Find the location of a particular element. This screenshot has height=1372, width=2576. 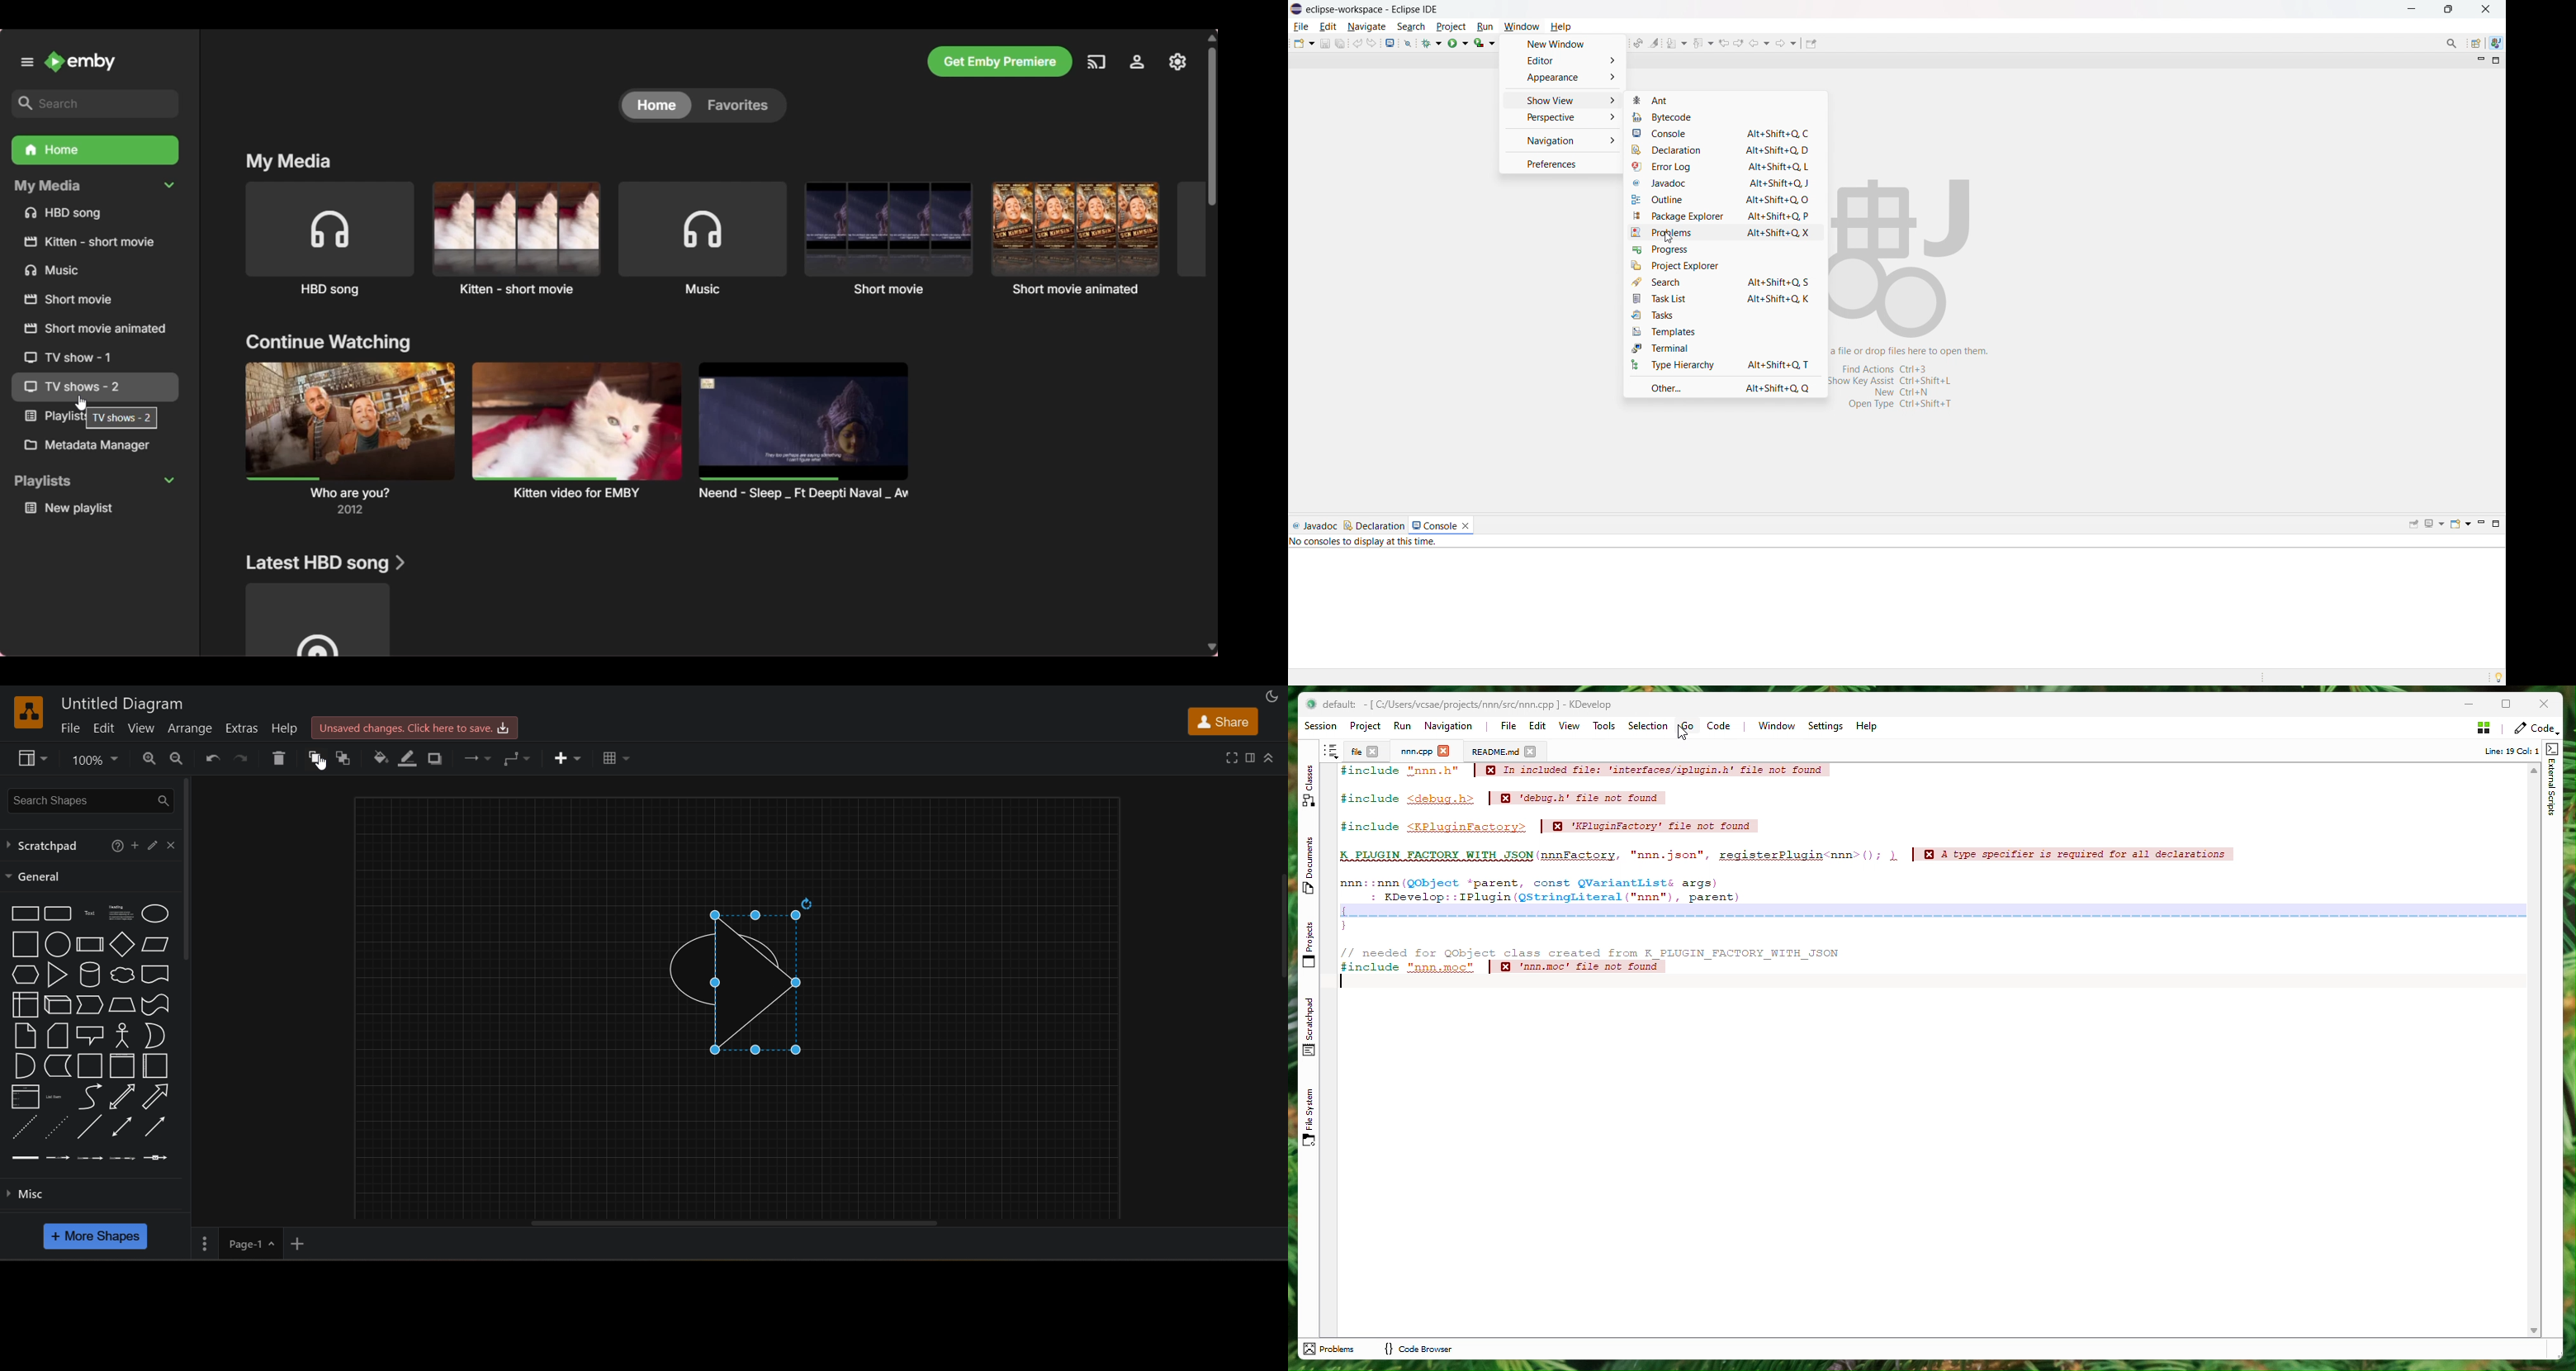

callout is located at coordinates (93, 1035).